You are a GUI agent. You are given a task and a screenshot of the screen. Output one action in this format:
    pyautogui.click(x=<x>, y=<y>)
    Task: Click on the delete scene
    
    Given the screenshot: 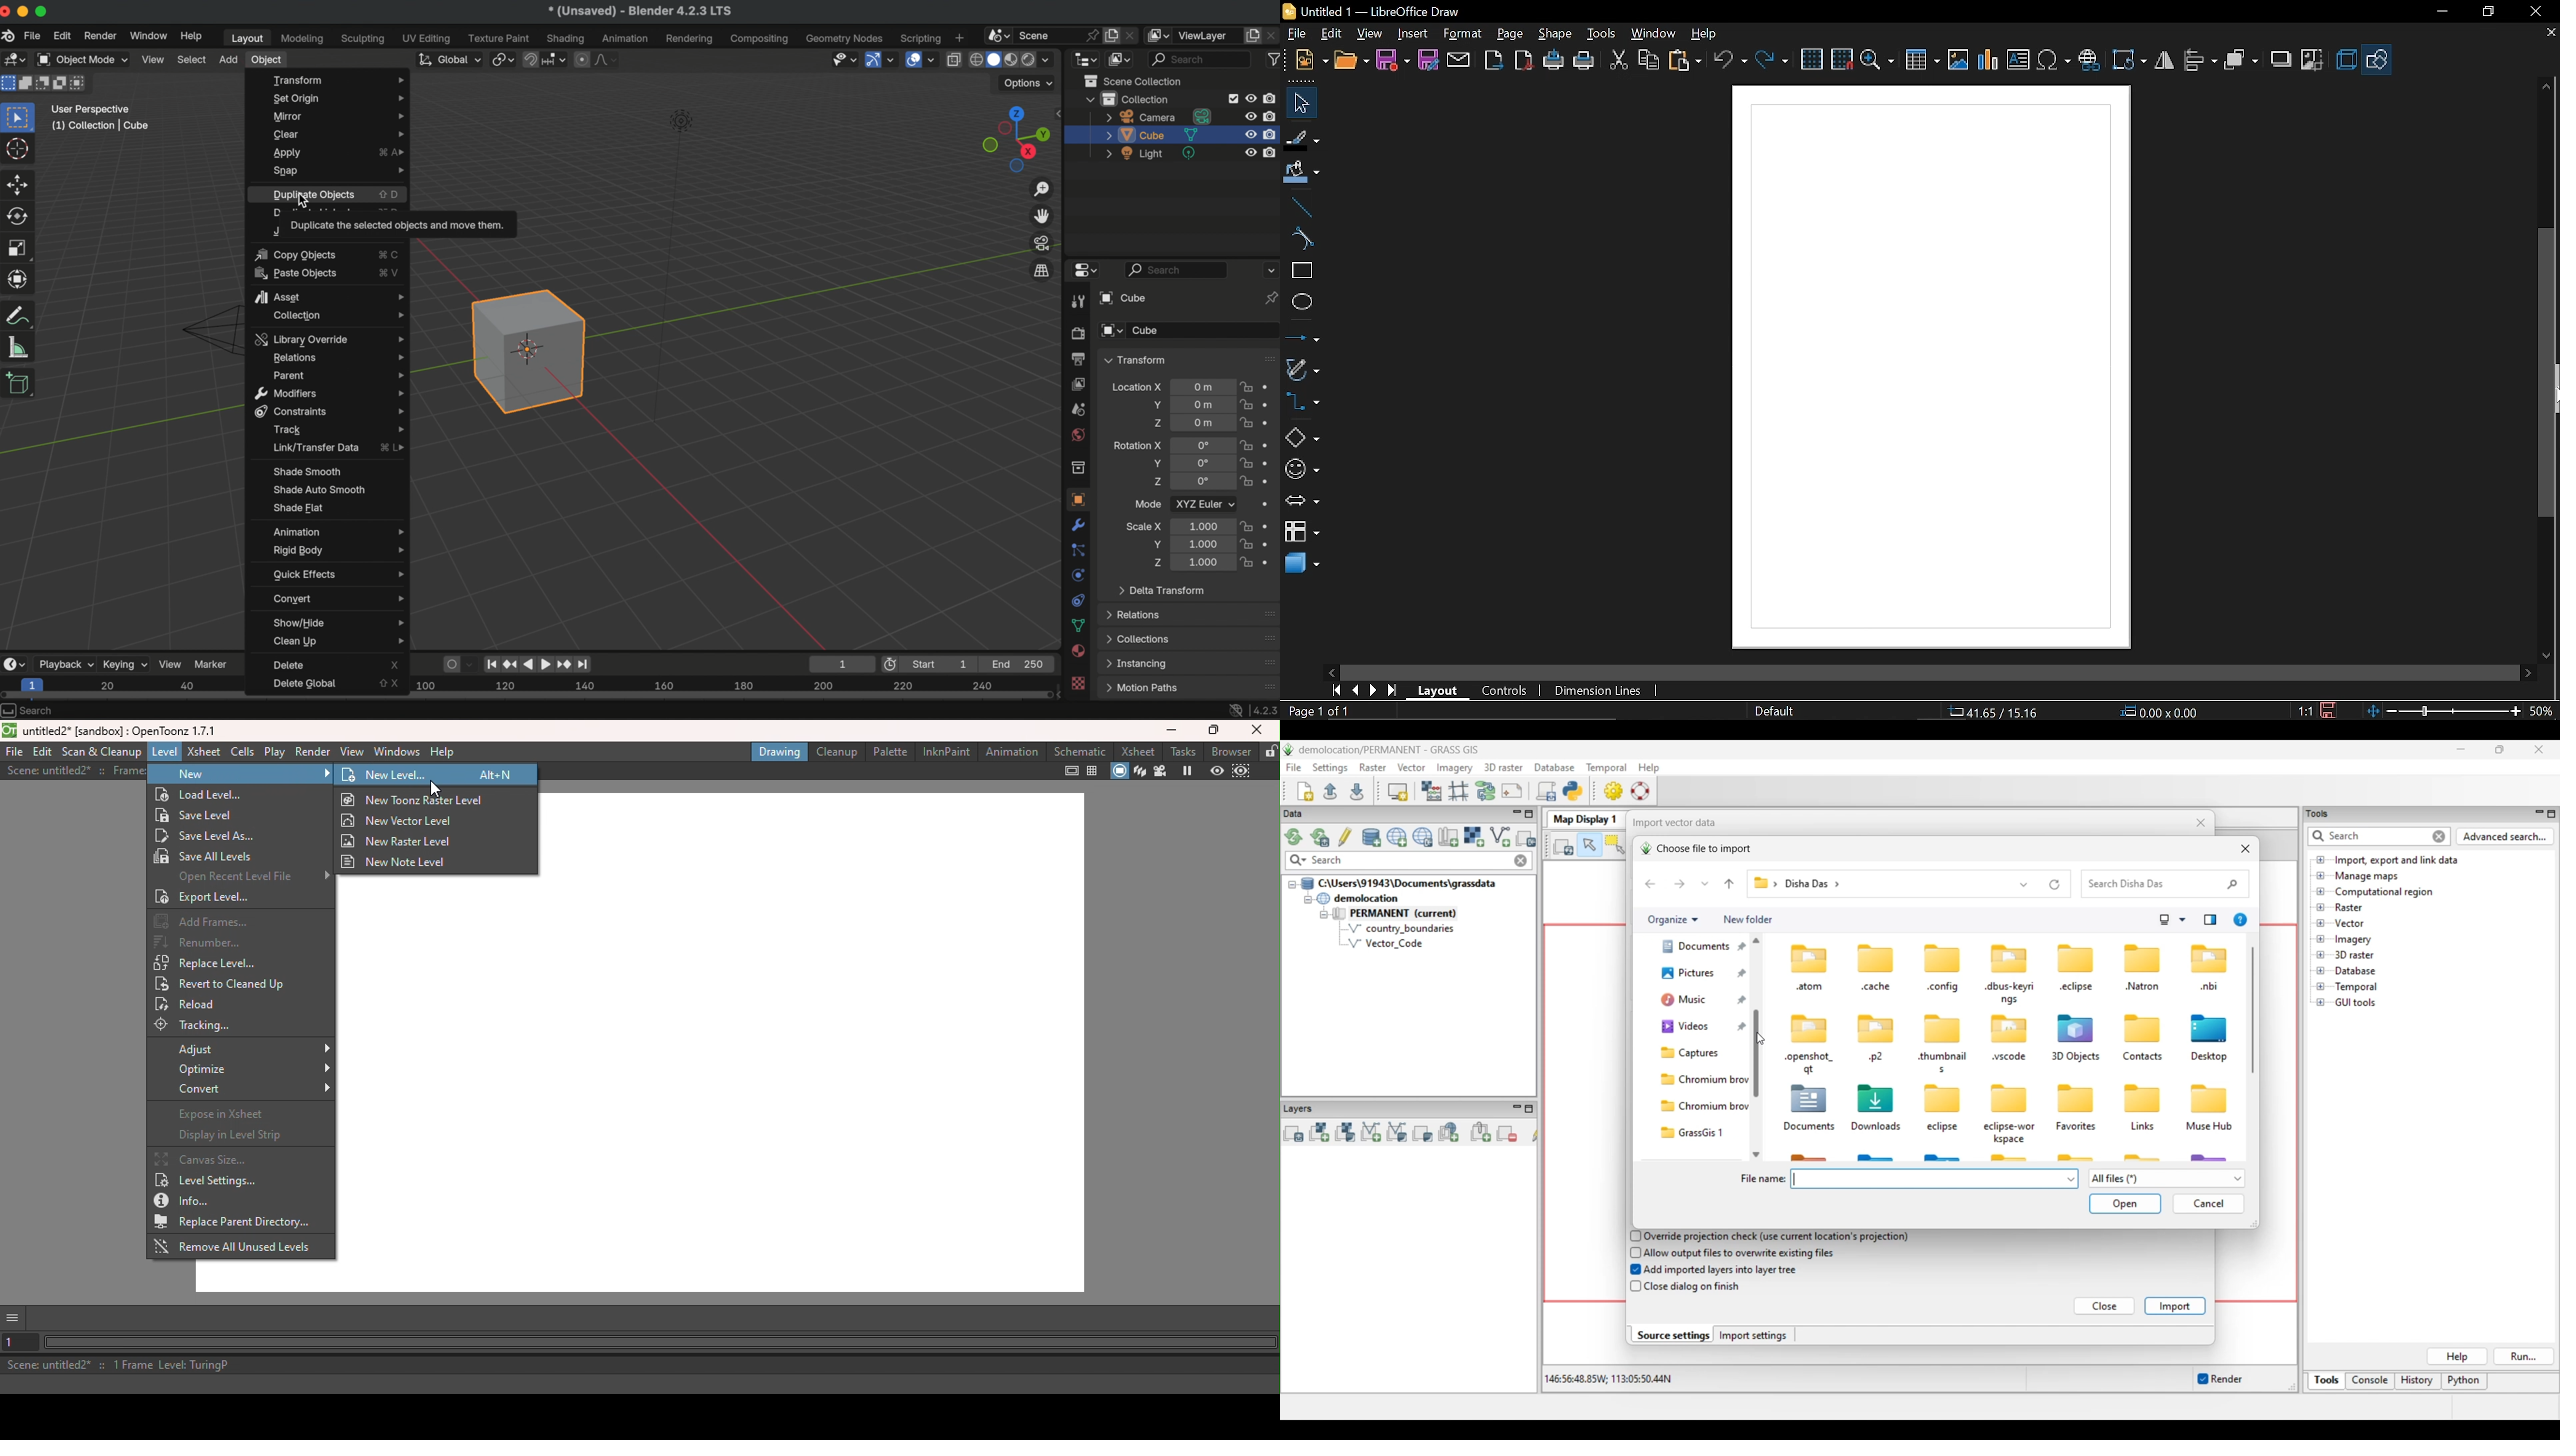 What is the action you would take?
    pyautogui.click(x=1132, y=33)
    